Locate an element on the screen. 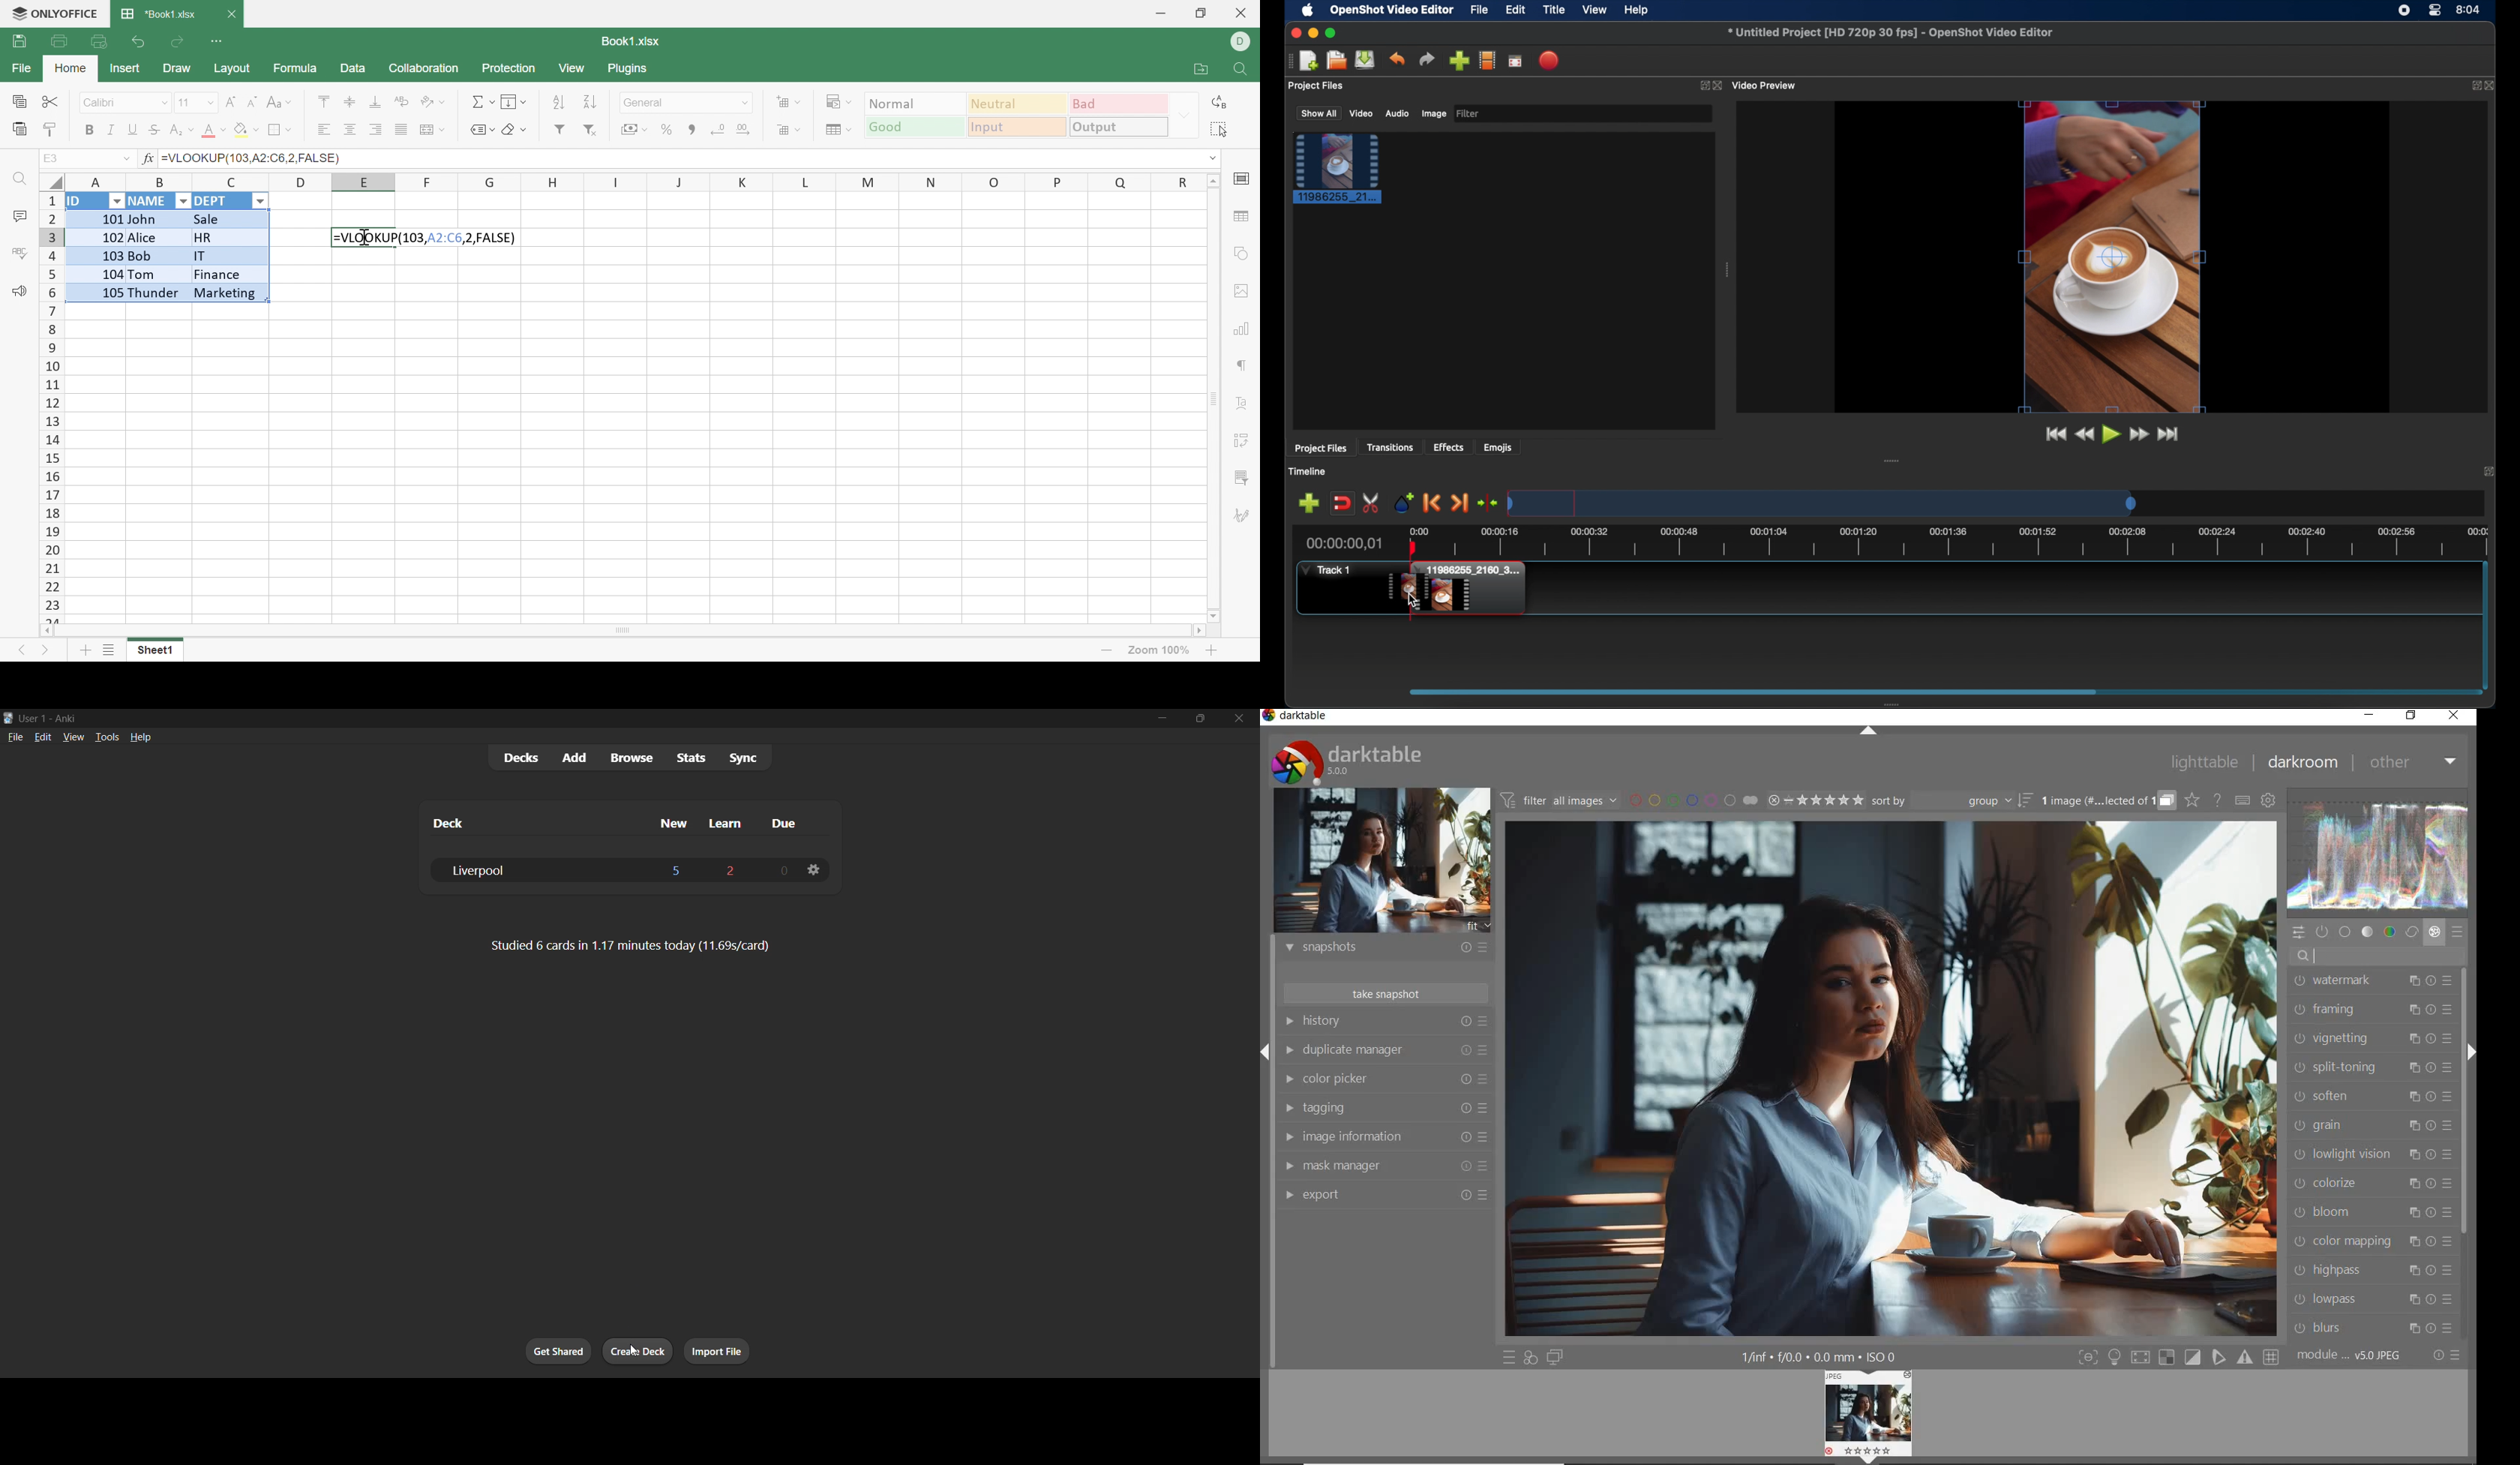  Scroll Right is located at coordinates (1196, 630).